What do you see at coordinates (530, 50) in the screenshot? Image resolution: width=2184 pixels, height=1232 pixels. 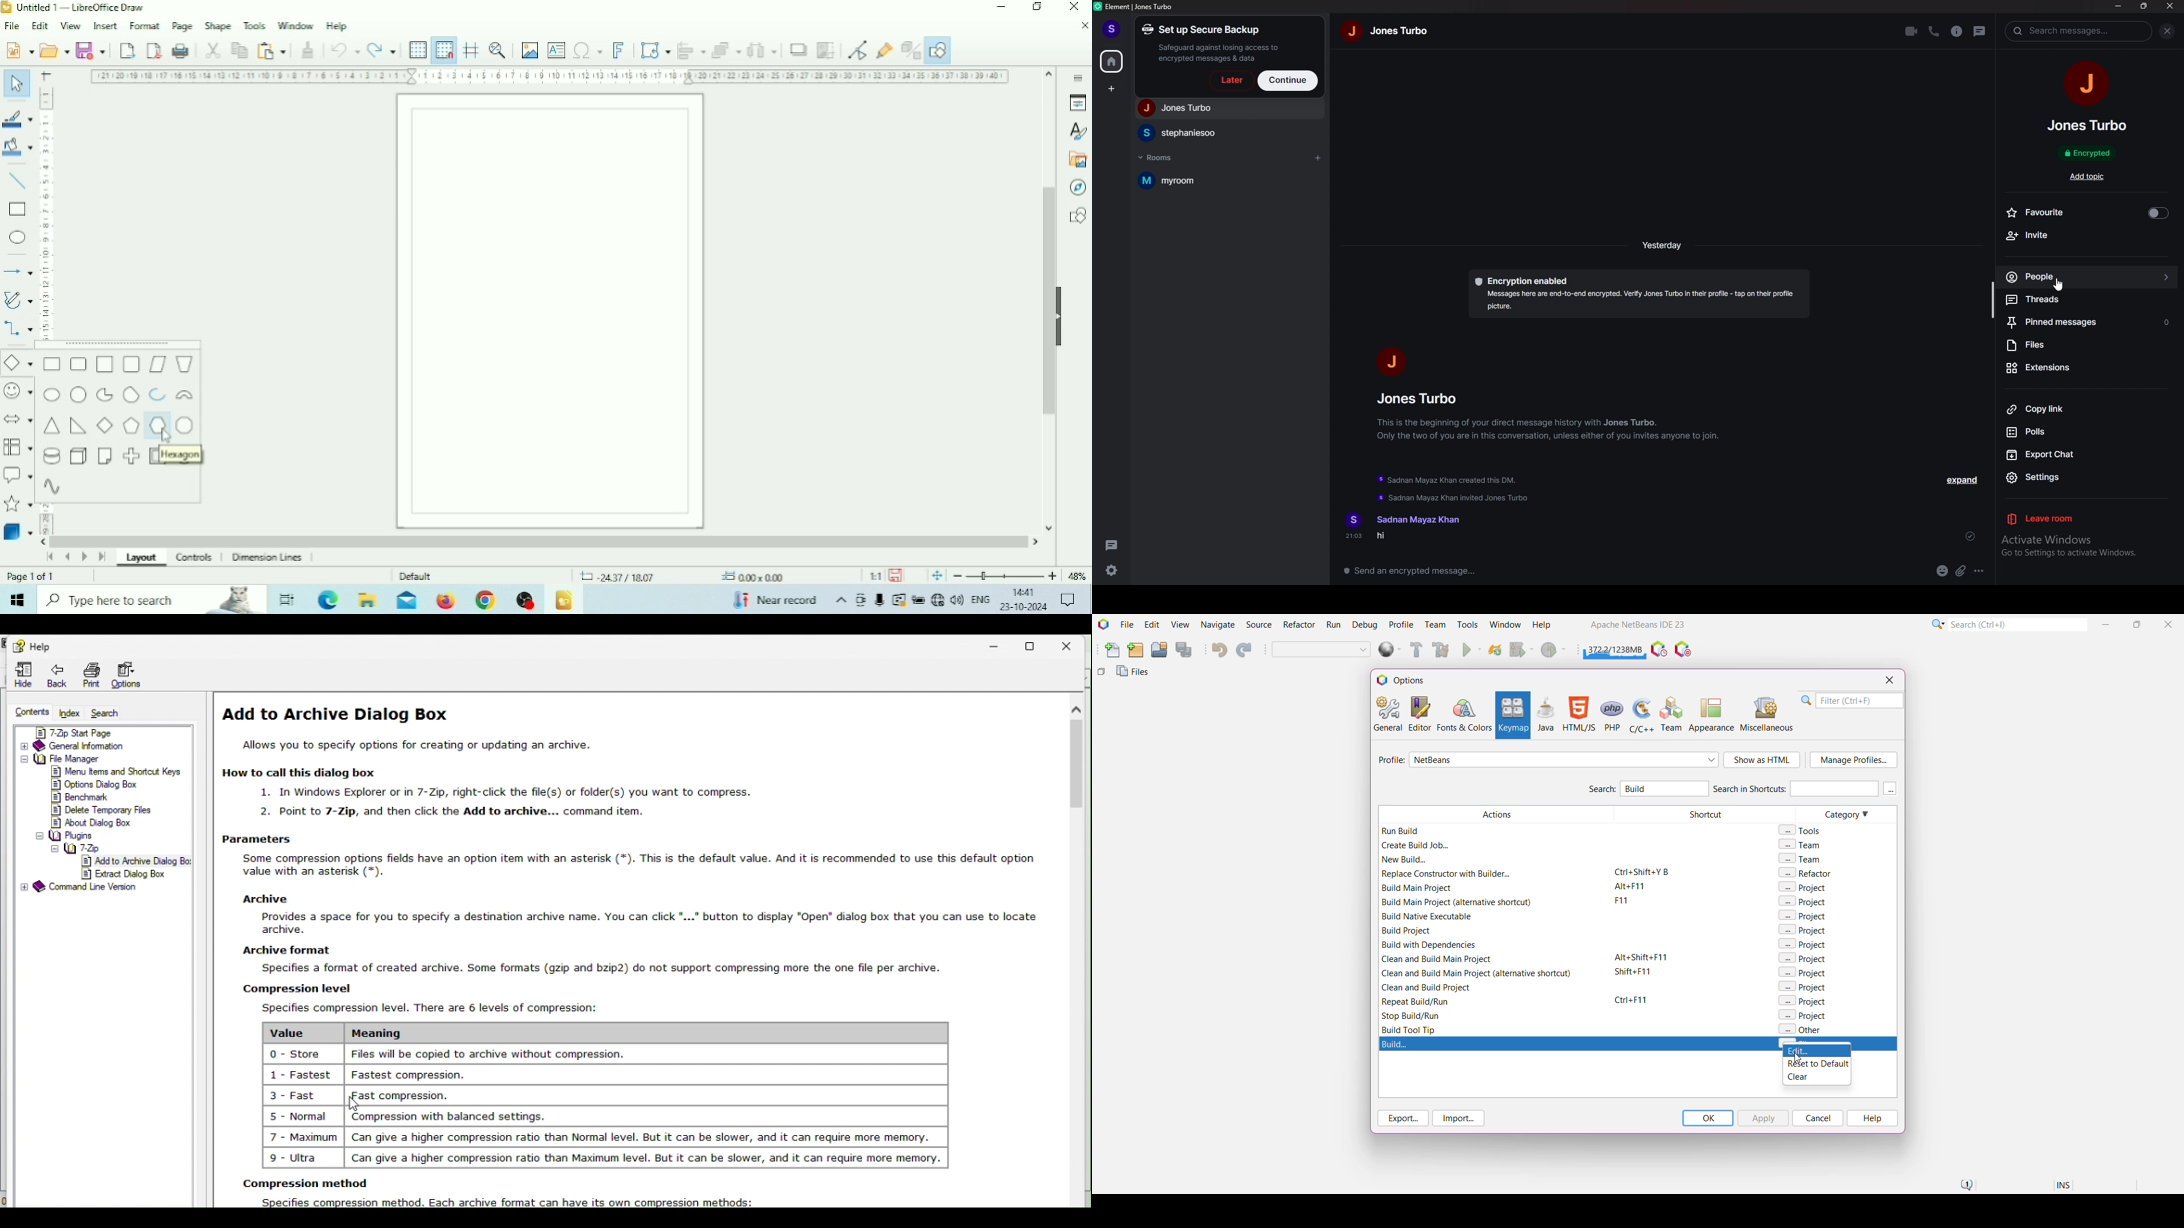 I see `Insert Image` at bounding box center [530, 50].